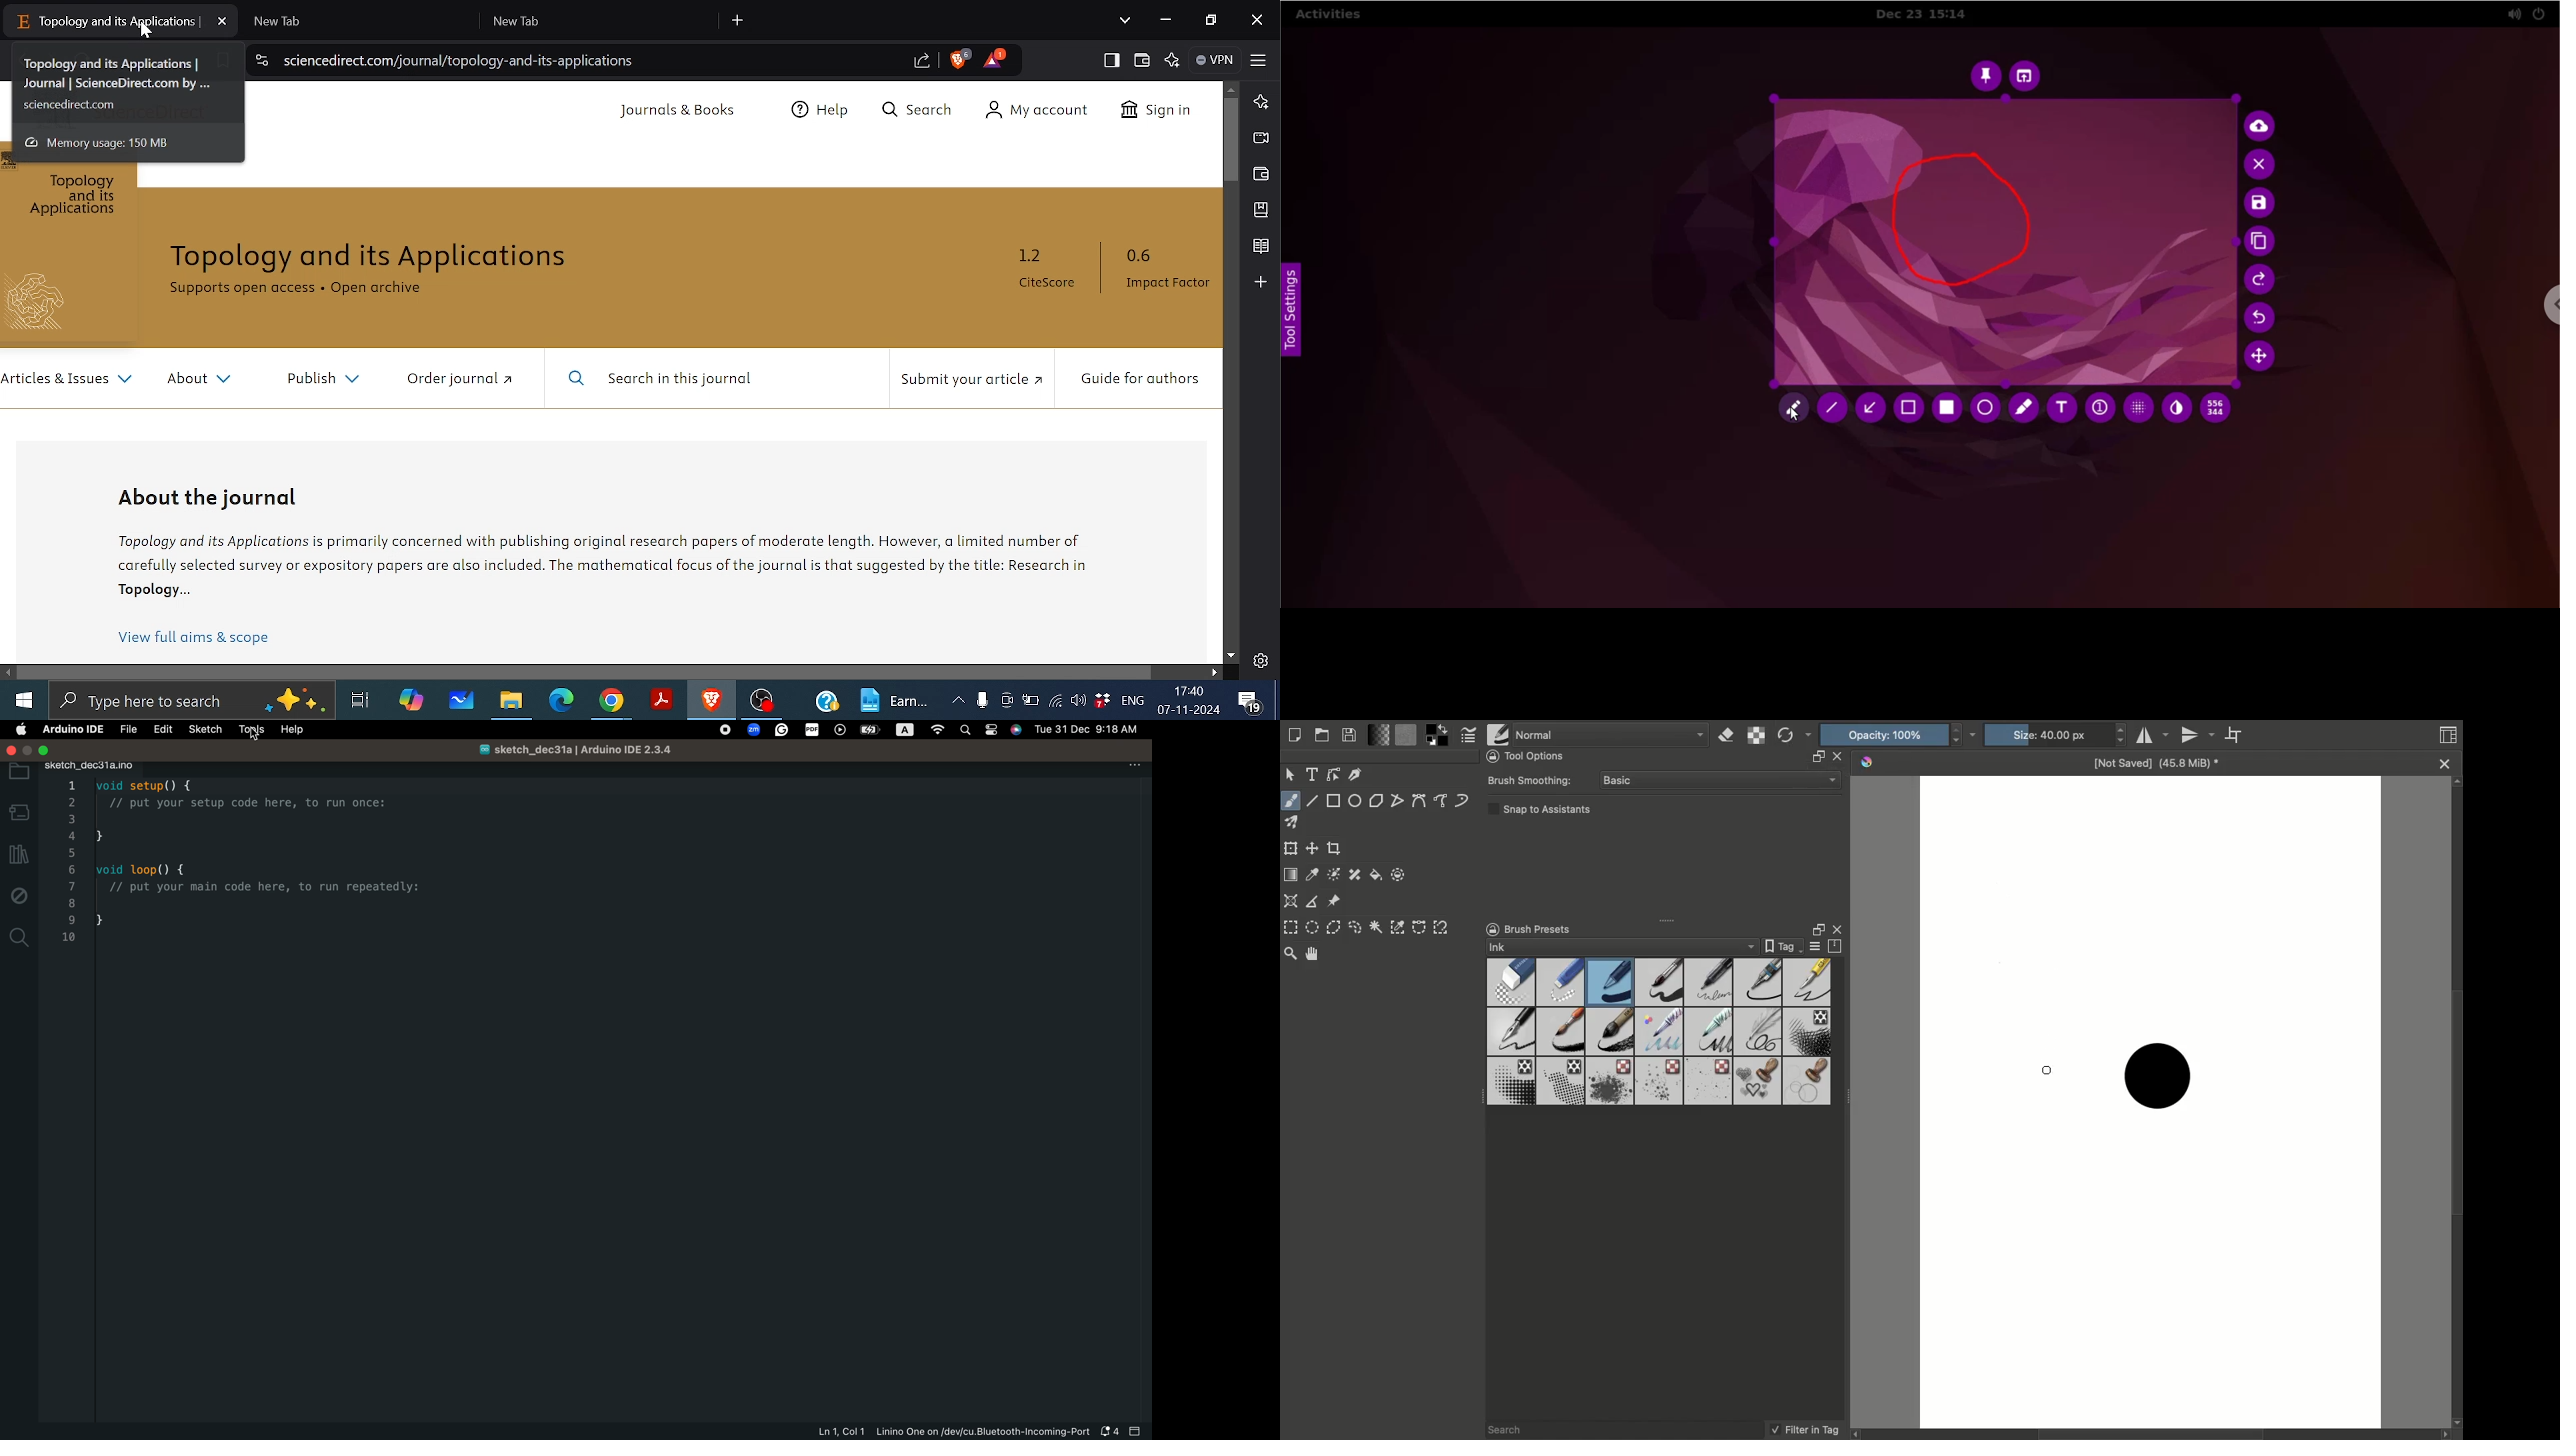 This screenshot has width=2576, height=1456. I want to click on Opacity, so click(1899, 735).